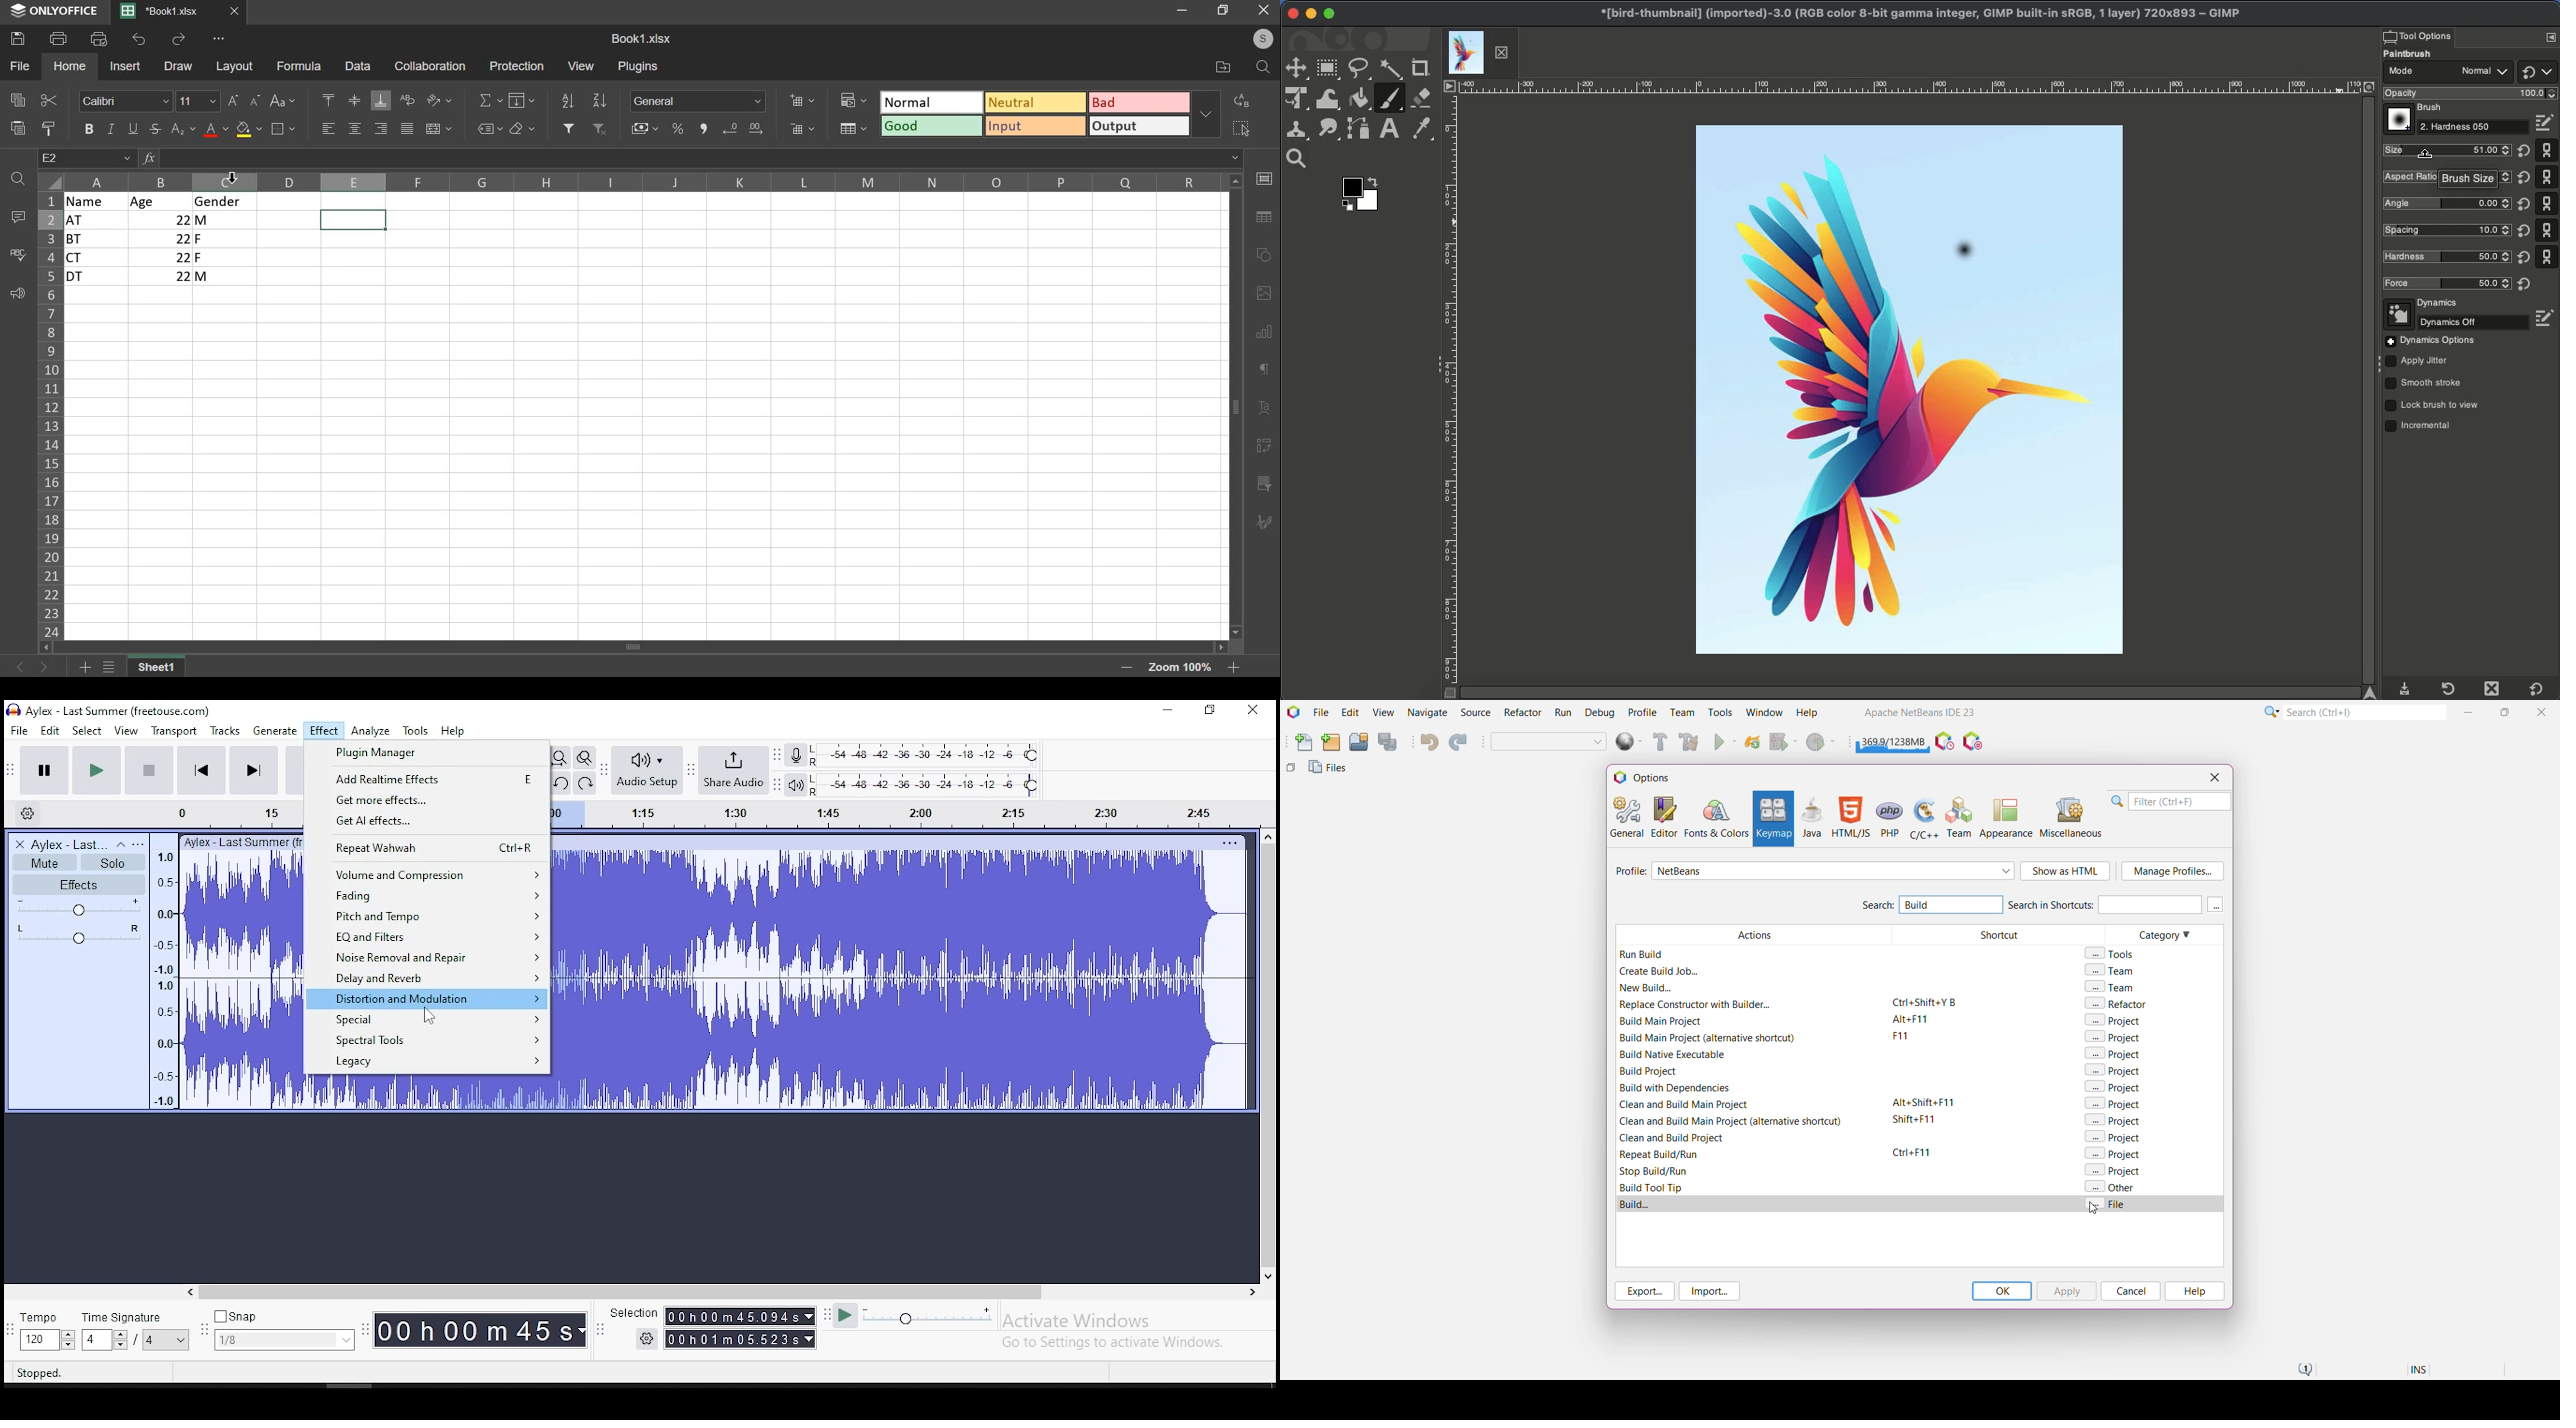  Describe the element at coordinates (1460, 743) in the screenshot. I see `Redo` at that location.